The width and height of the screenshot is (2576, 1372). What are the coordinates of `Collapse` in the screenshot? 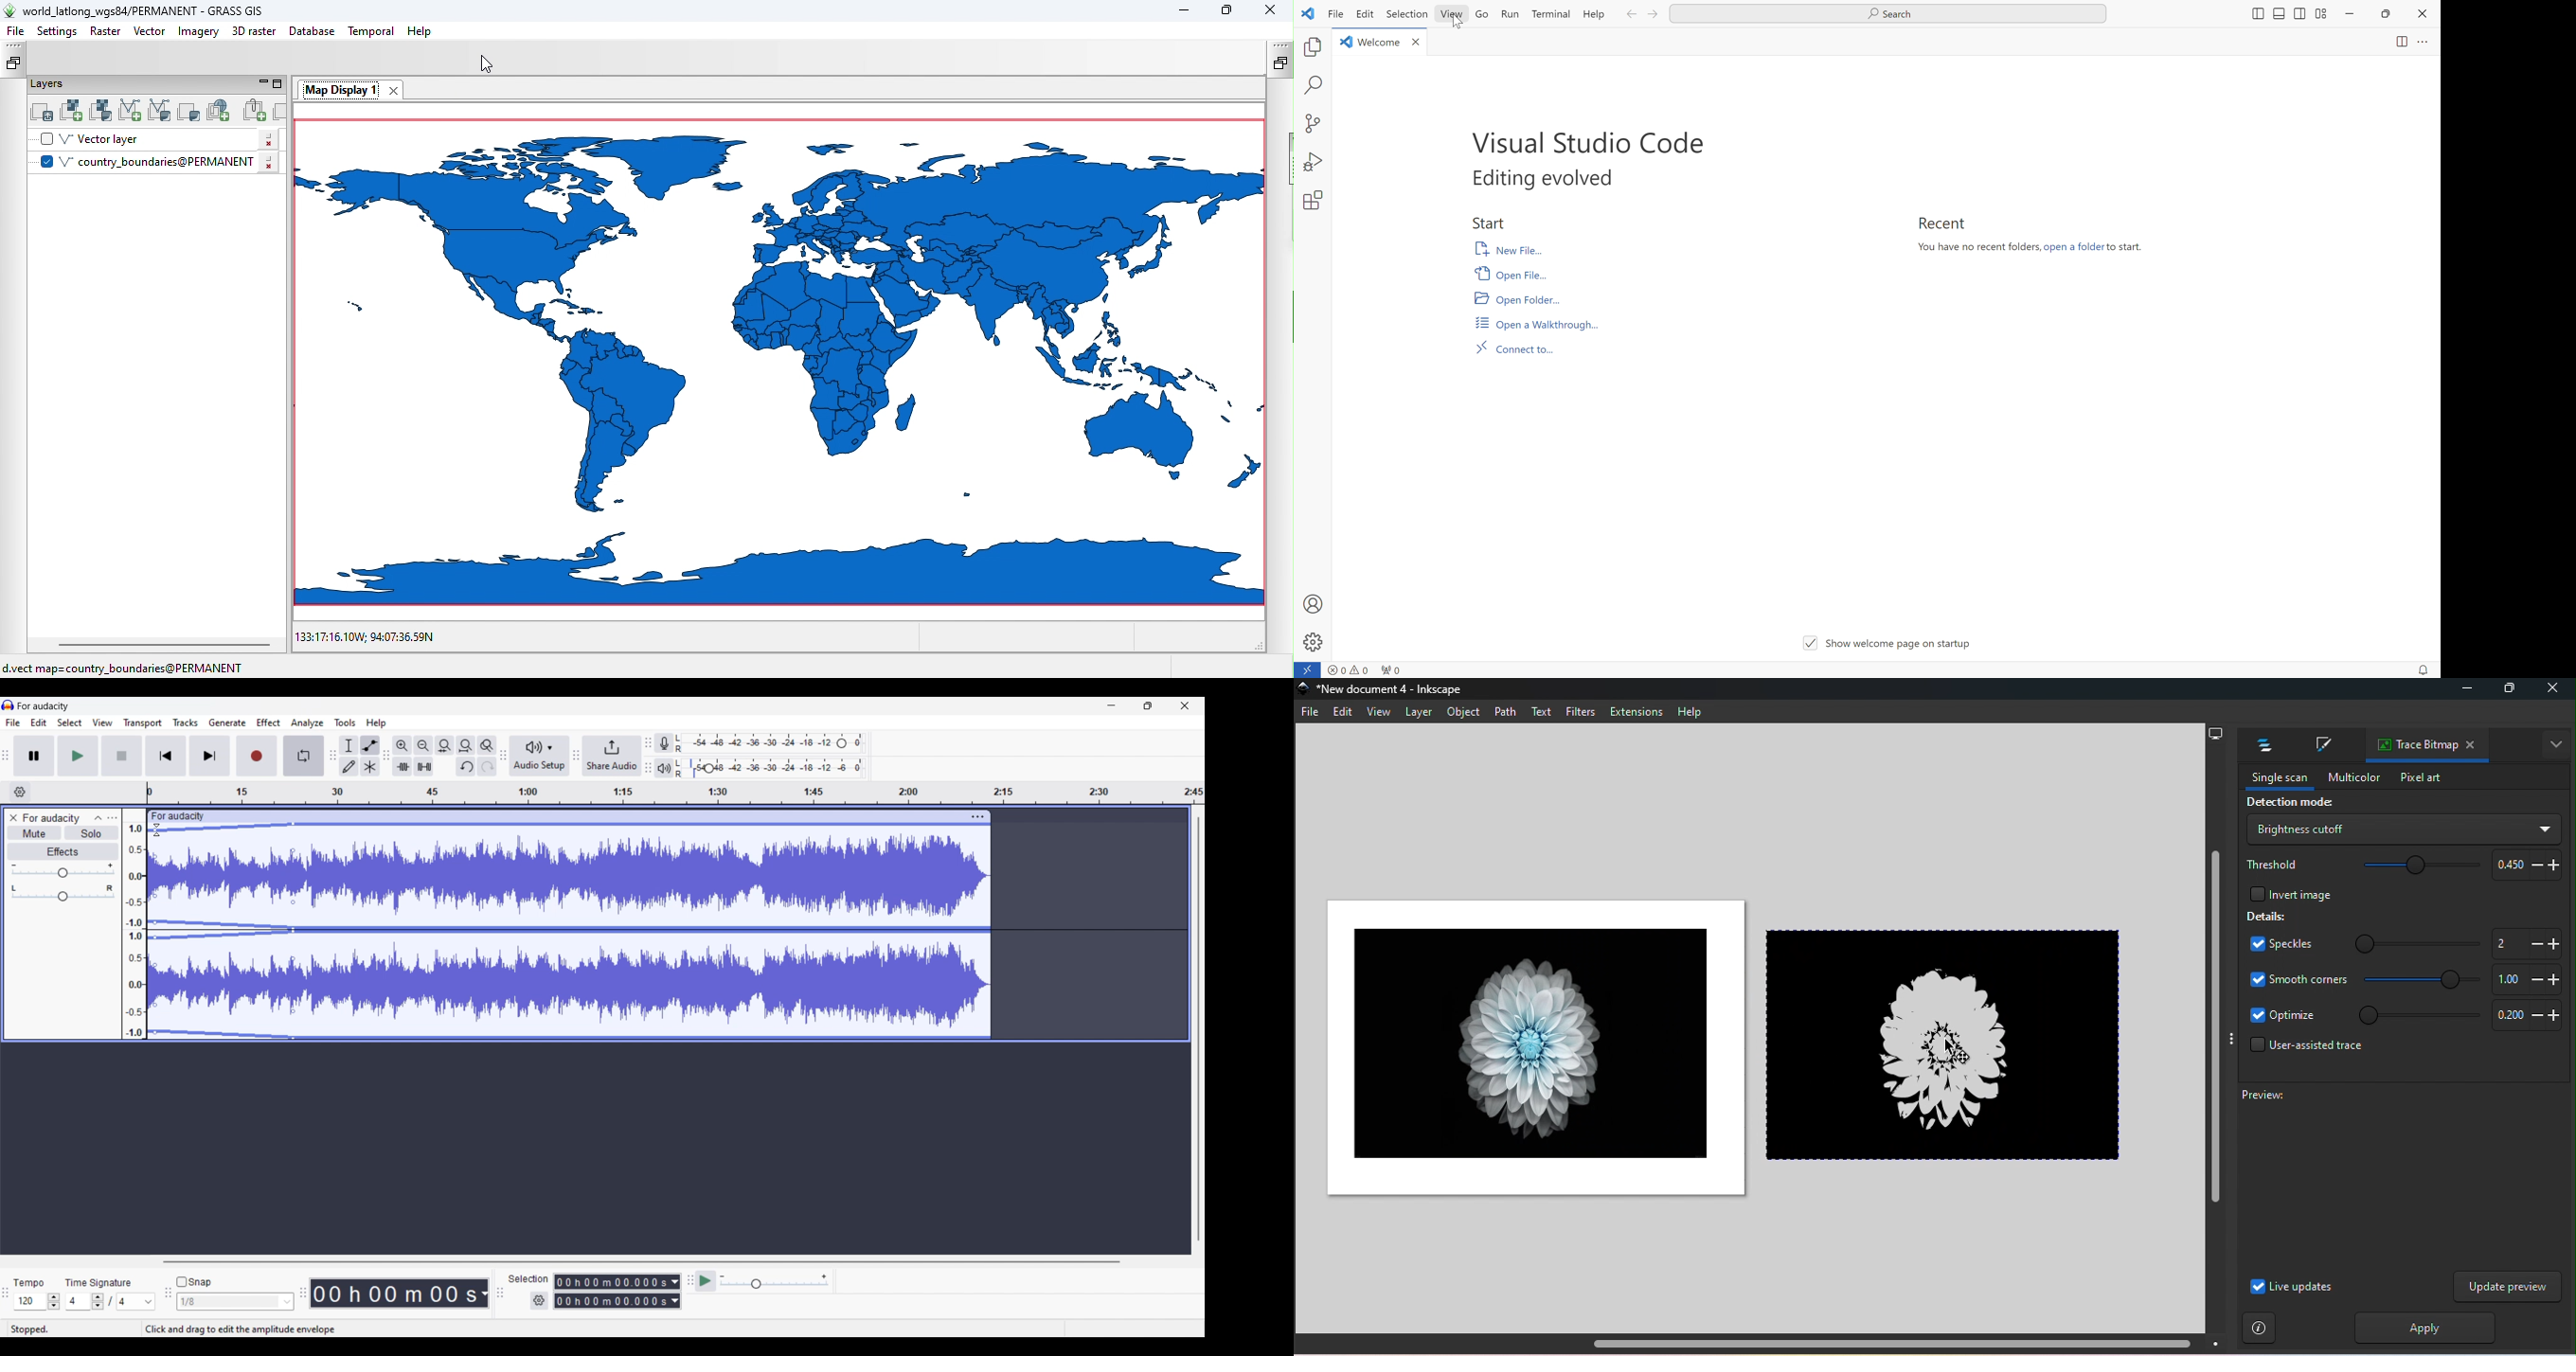 It's located at (99, 818).